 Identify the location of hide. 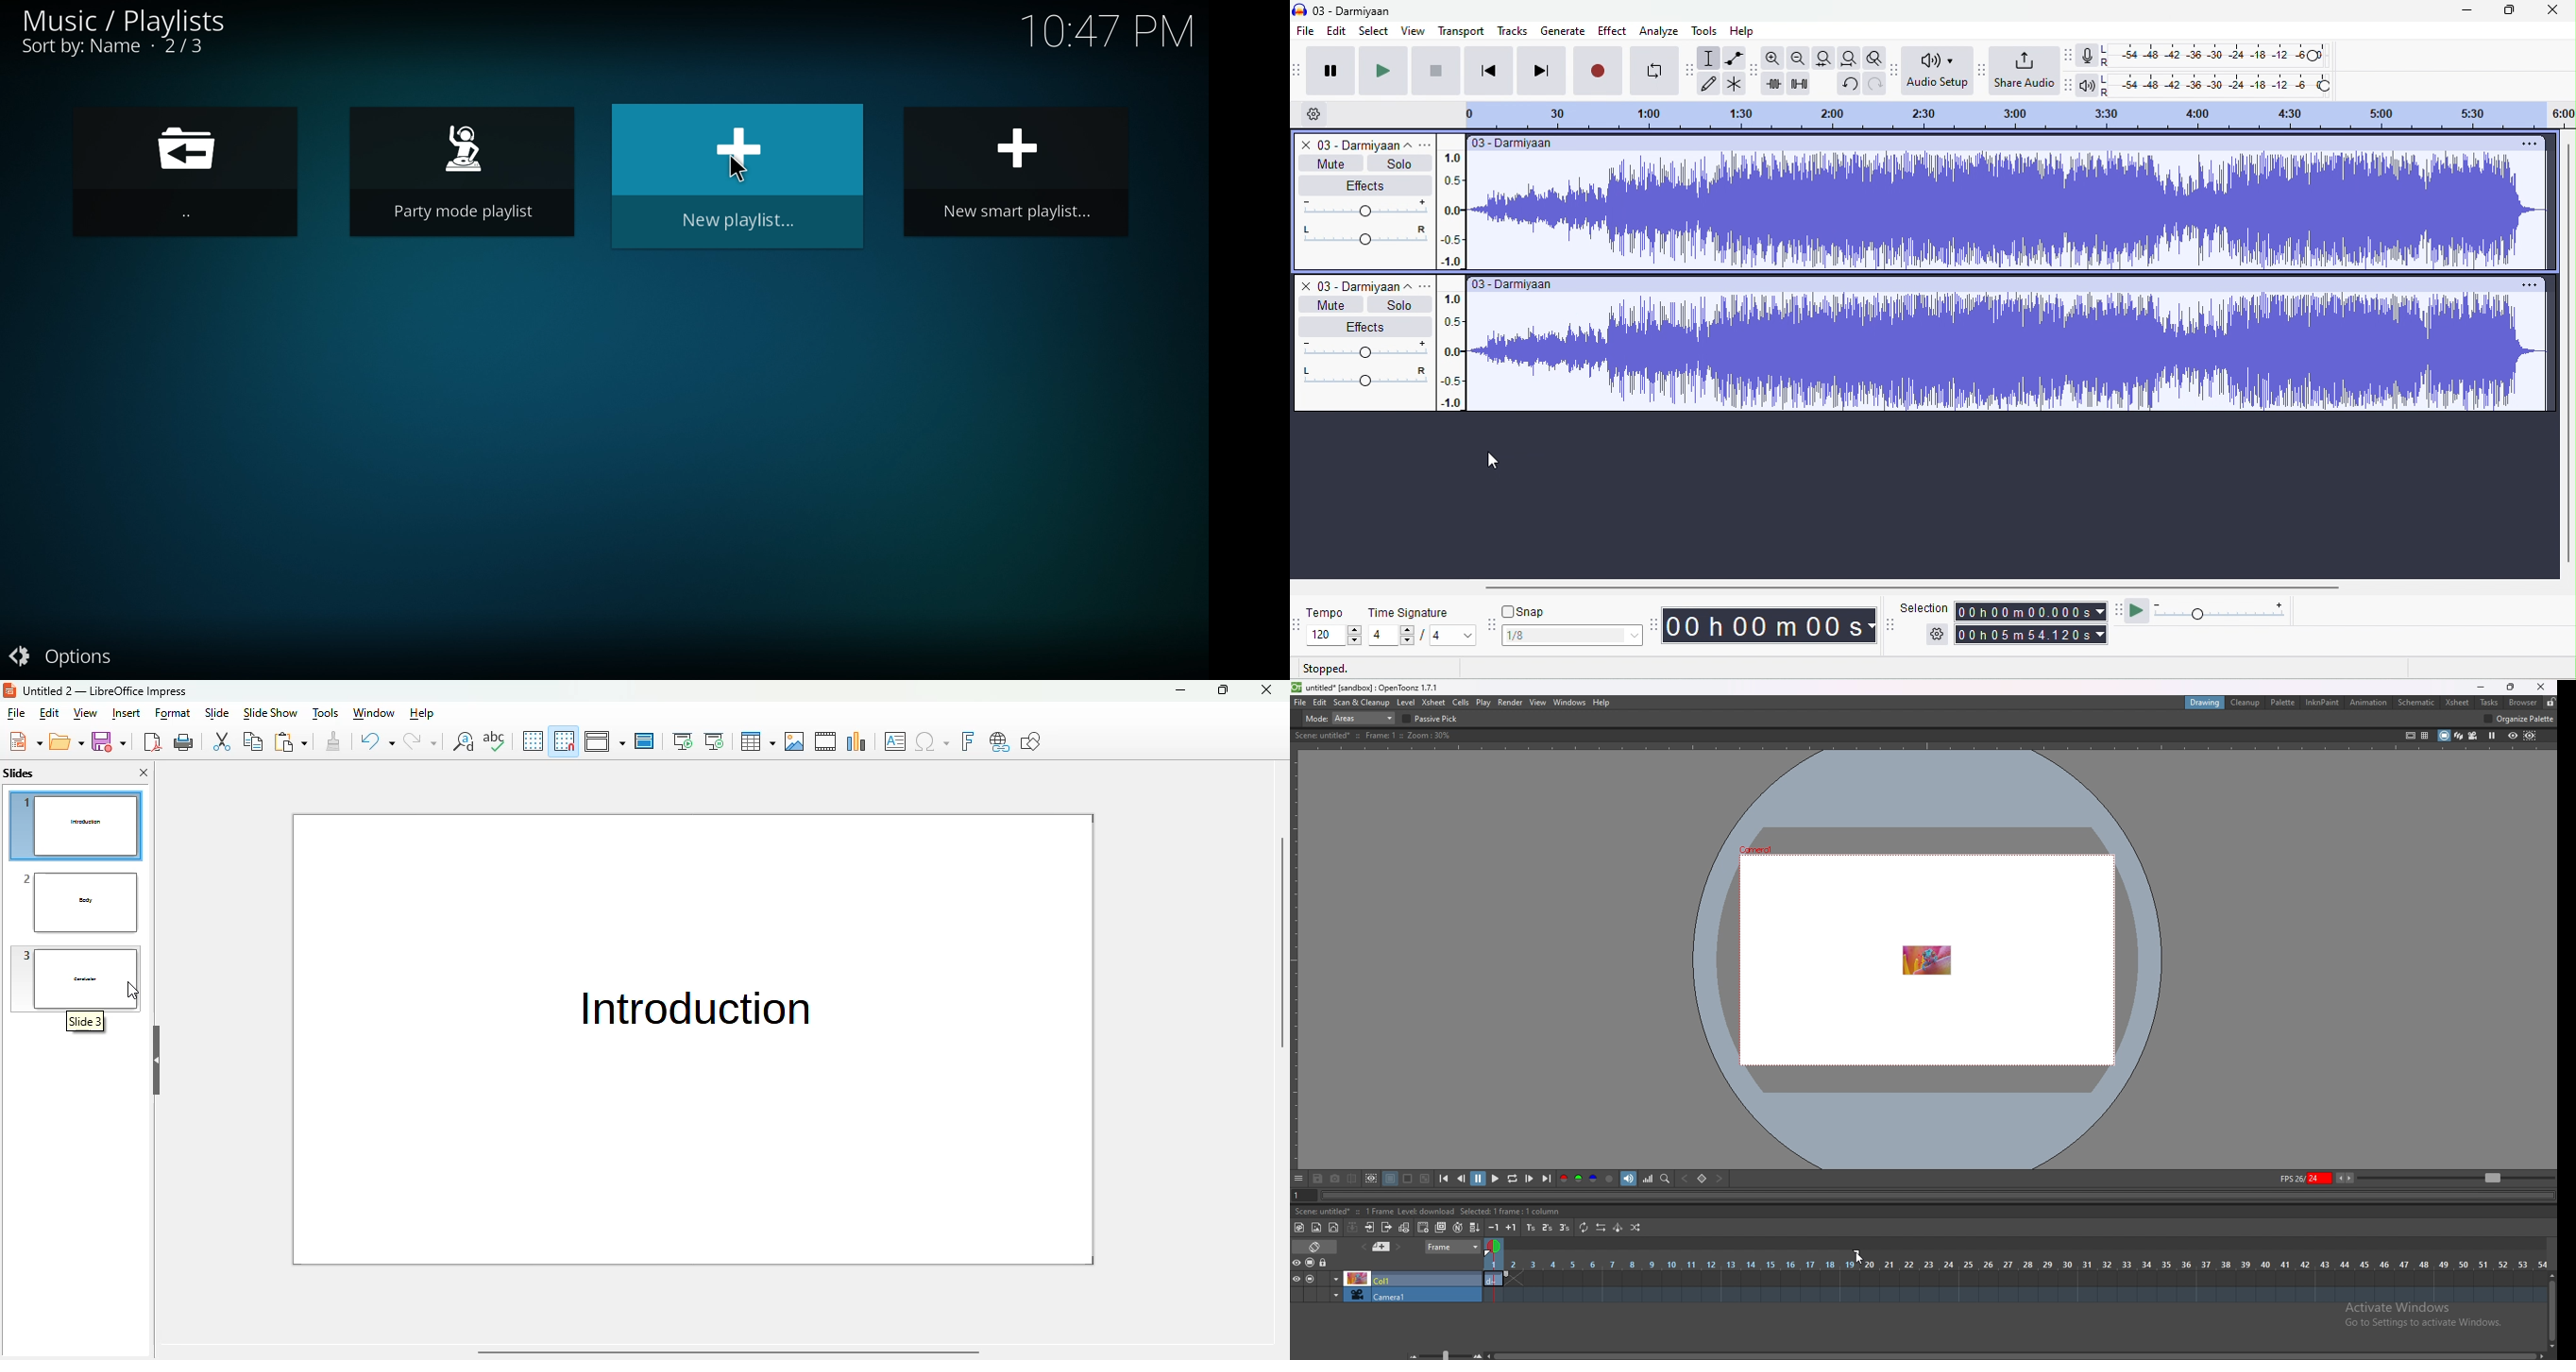
(156, 1061).